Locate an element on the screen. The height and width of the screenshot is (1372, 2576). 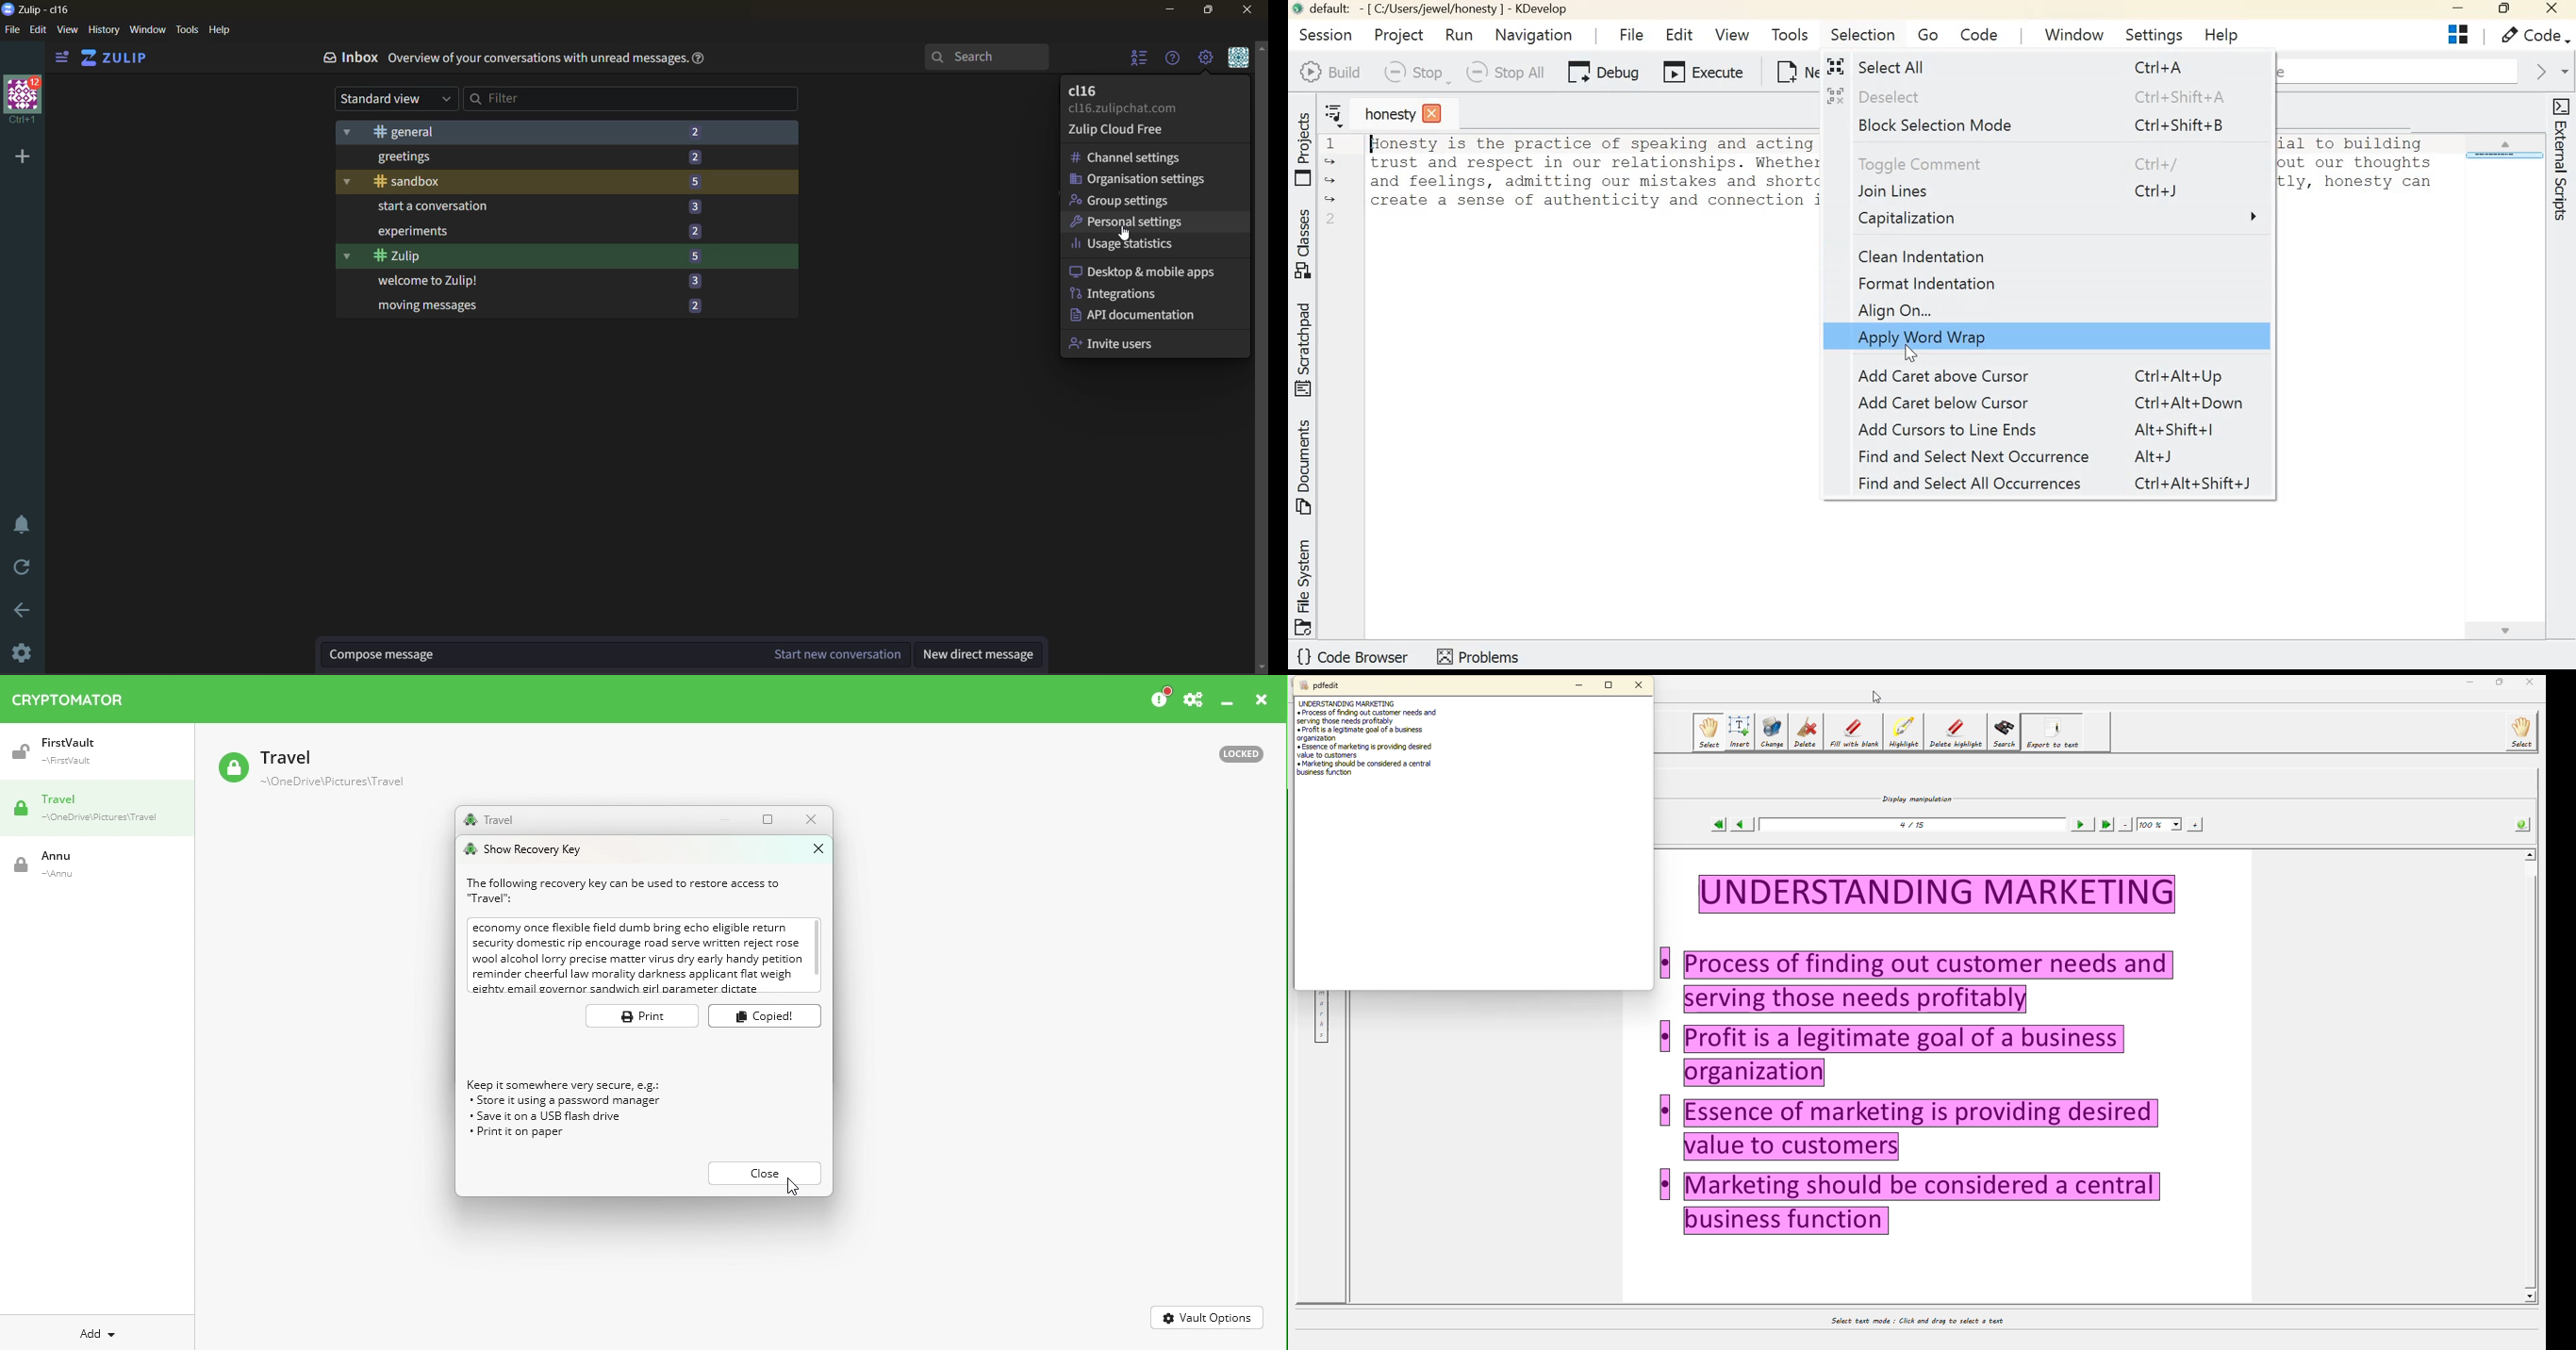
maximize is located at coordinates (1211, 11).